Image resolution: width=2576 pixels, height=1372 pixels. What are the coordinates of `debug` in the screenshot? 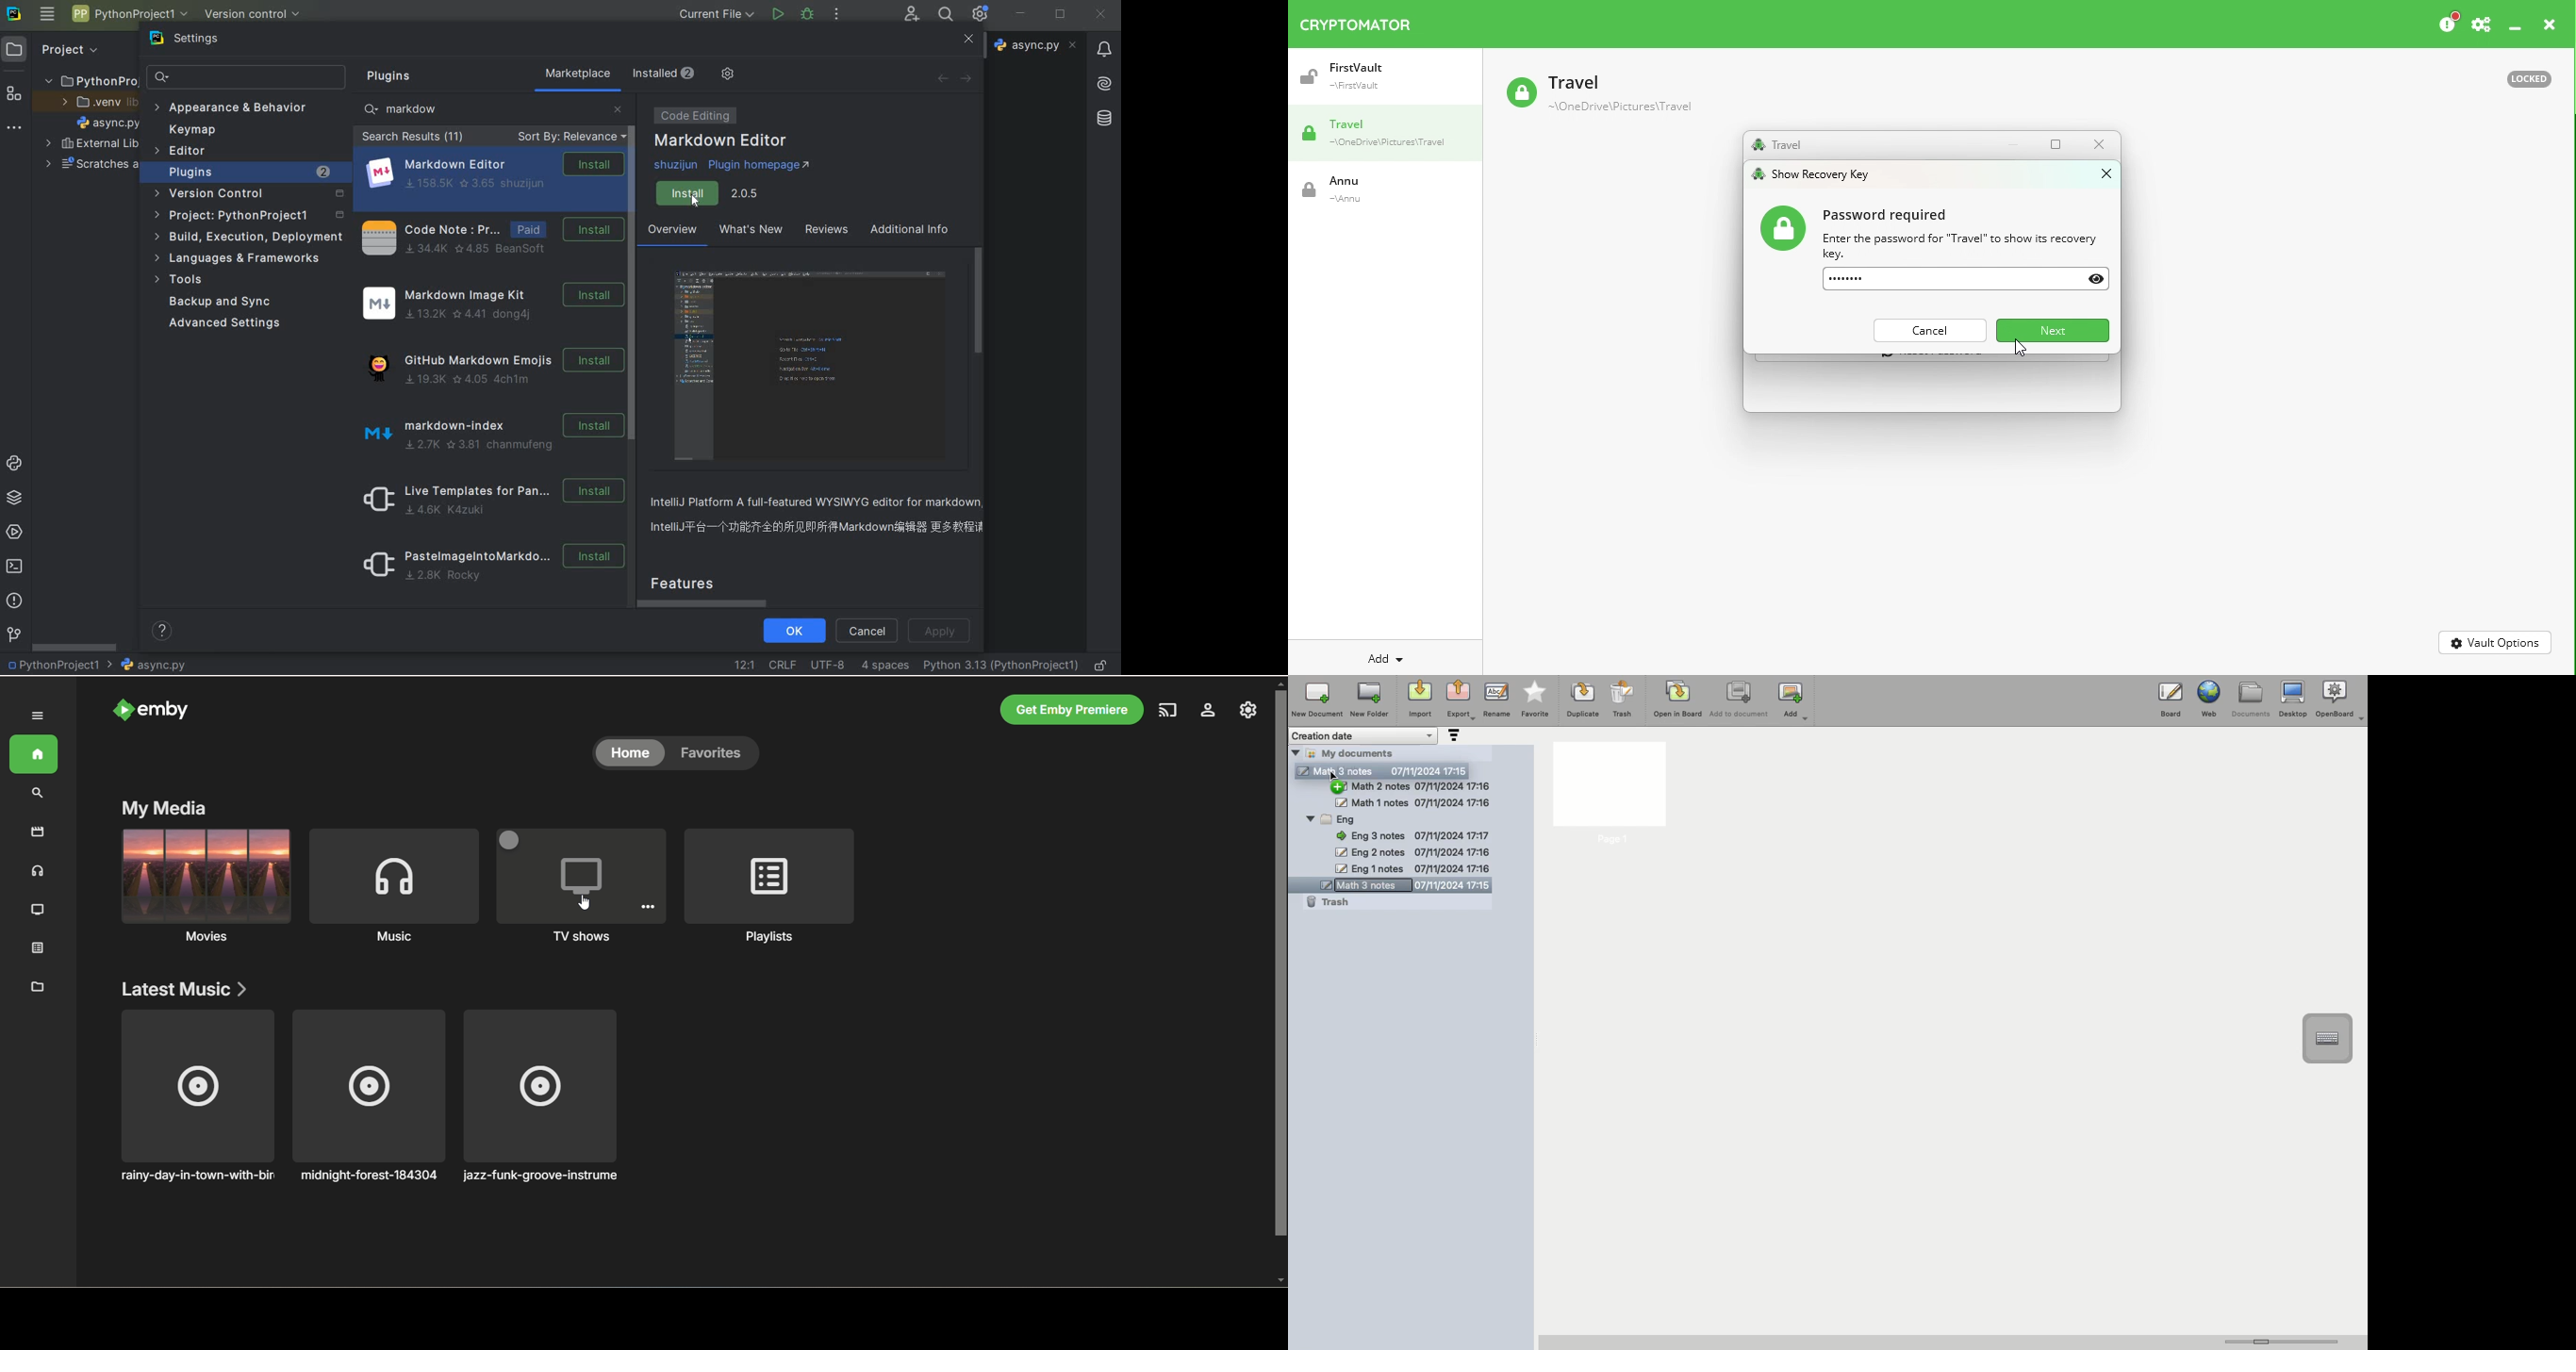 It's located at (809, 16).